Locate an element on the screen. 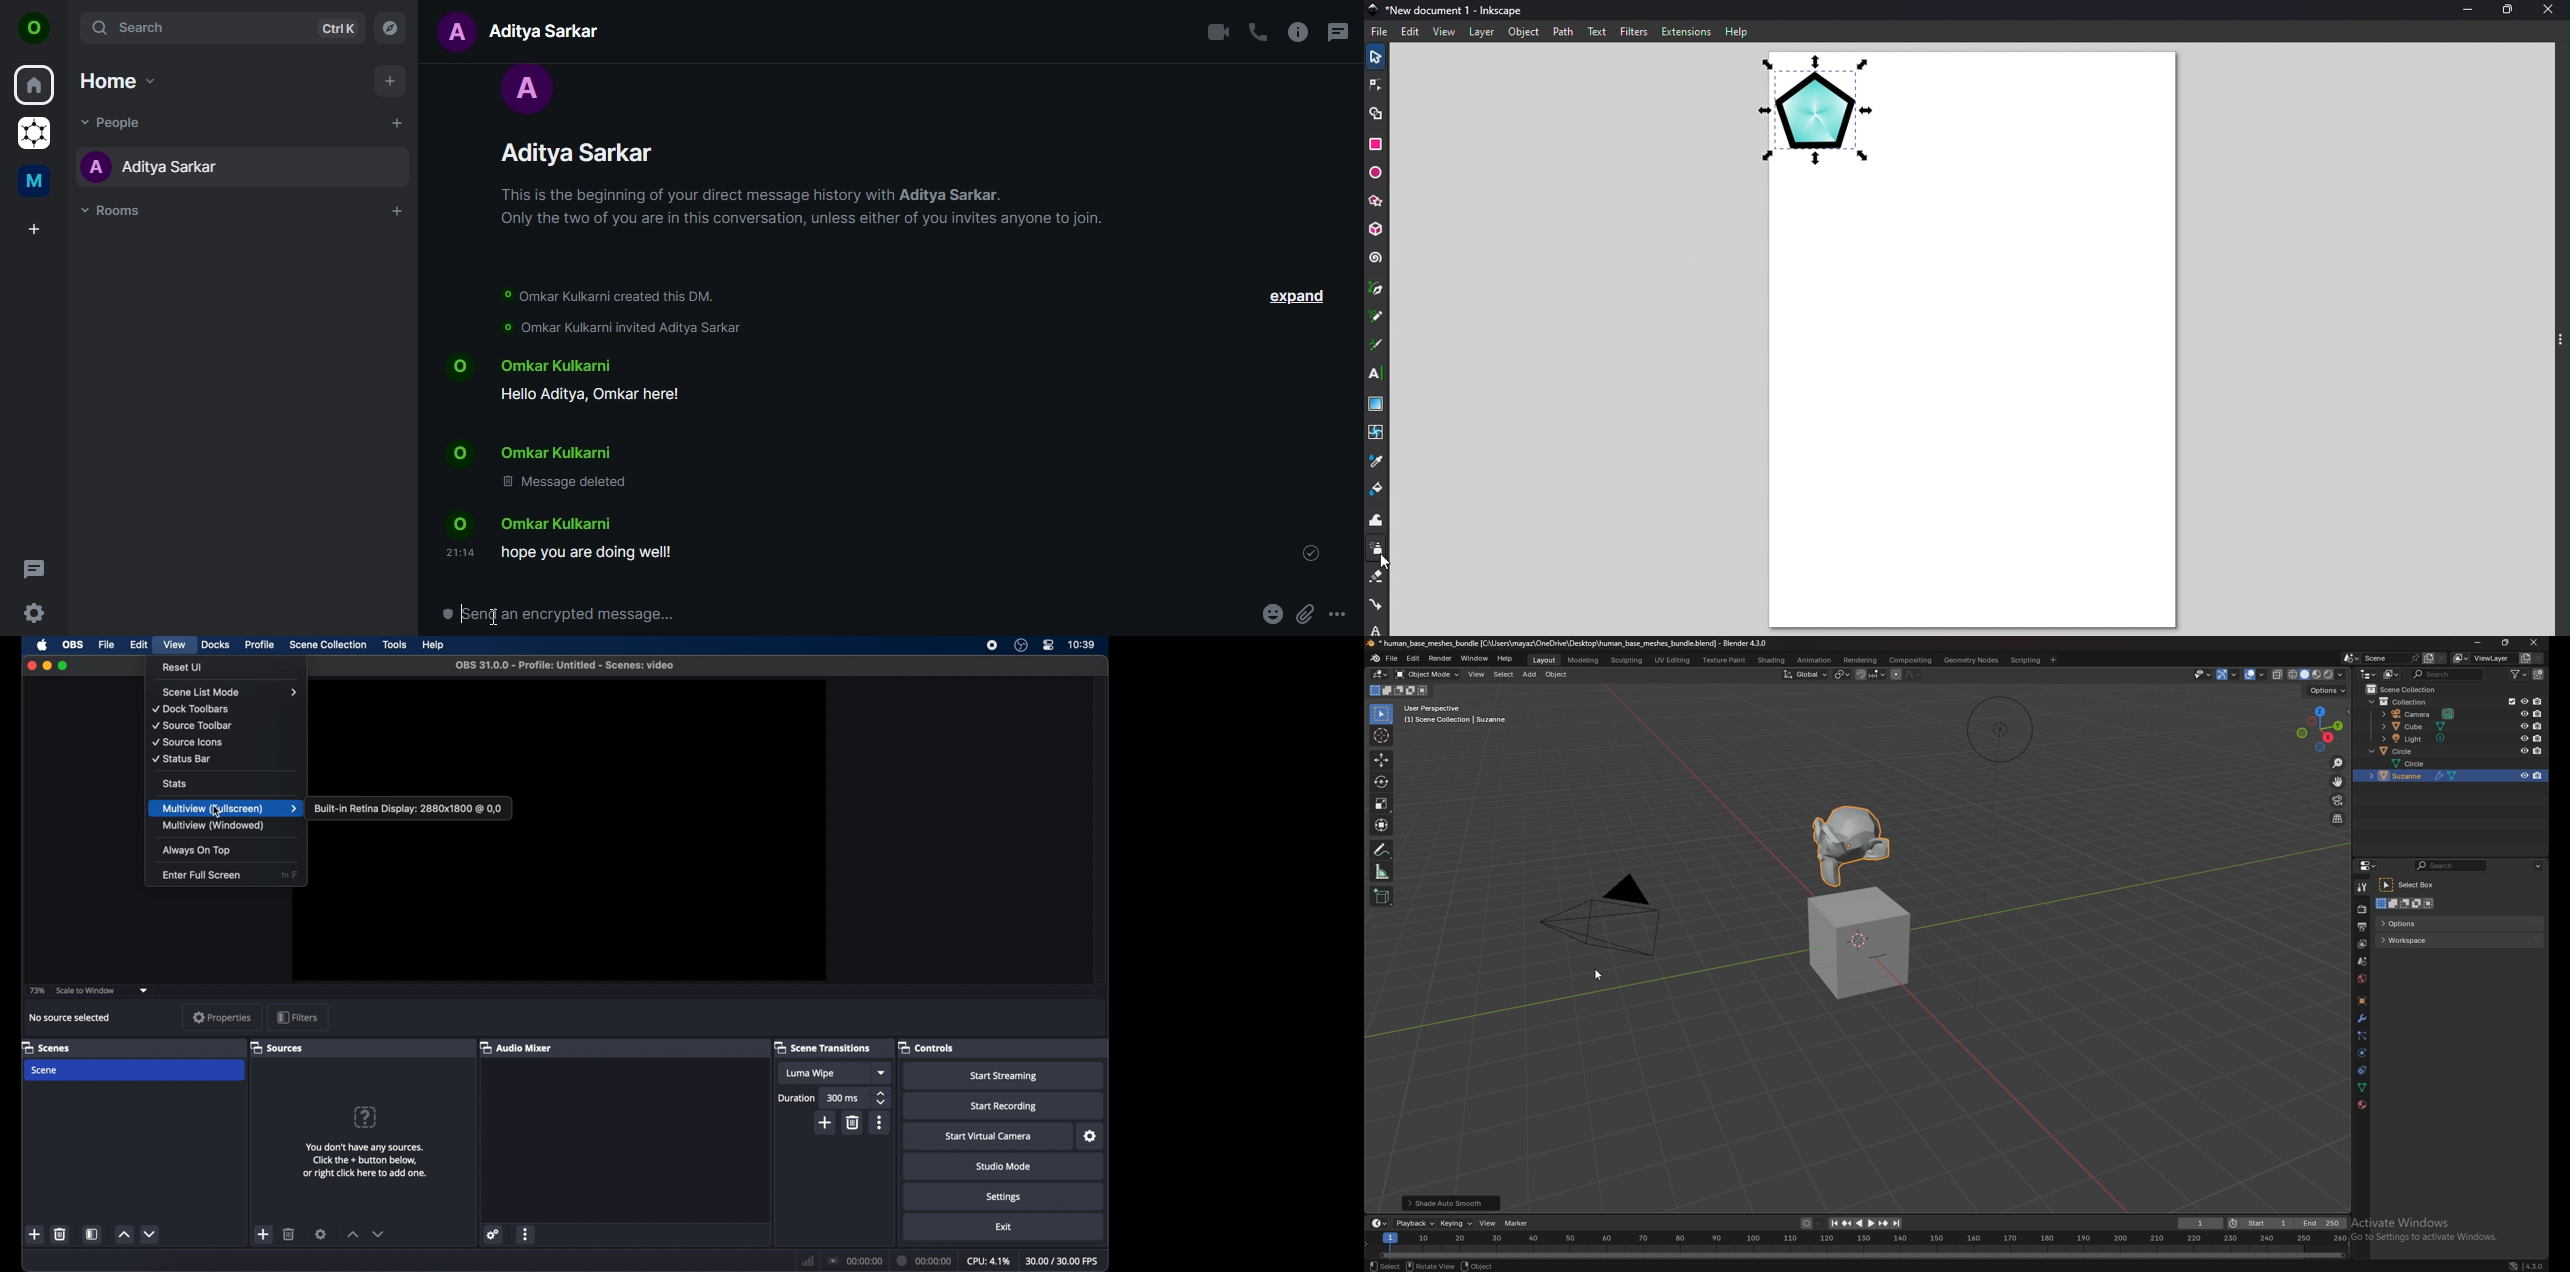  hide in viewport is located at coordinates (2524, 701).